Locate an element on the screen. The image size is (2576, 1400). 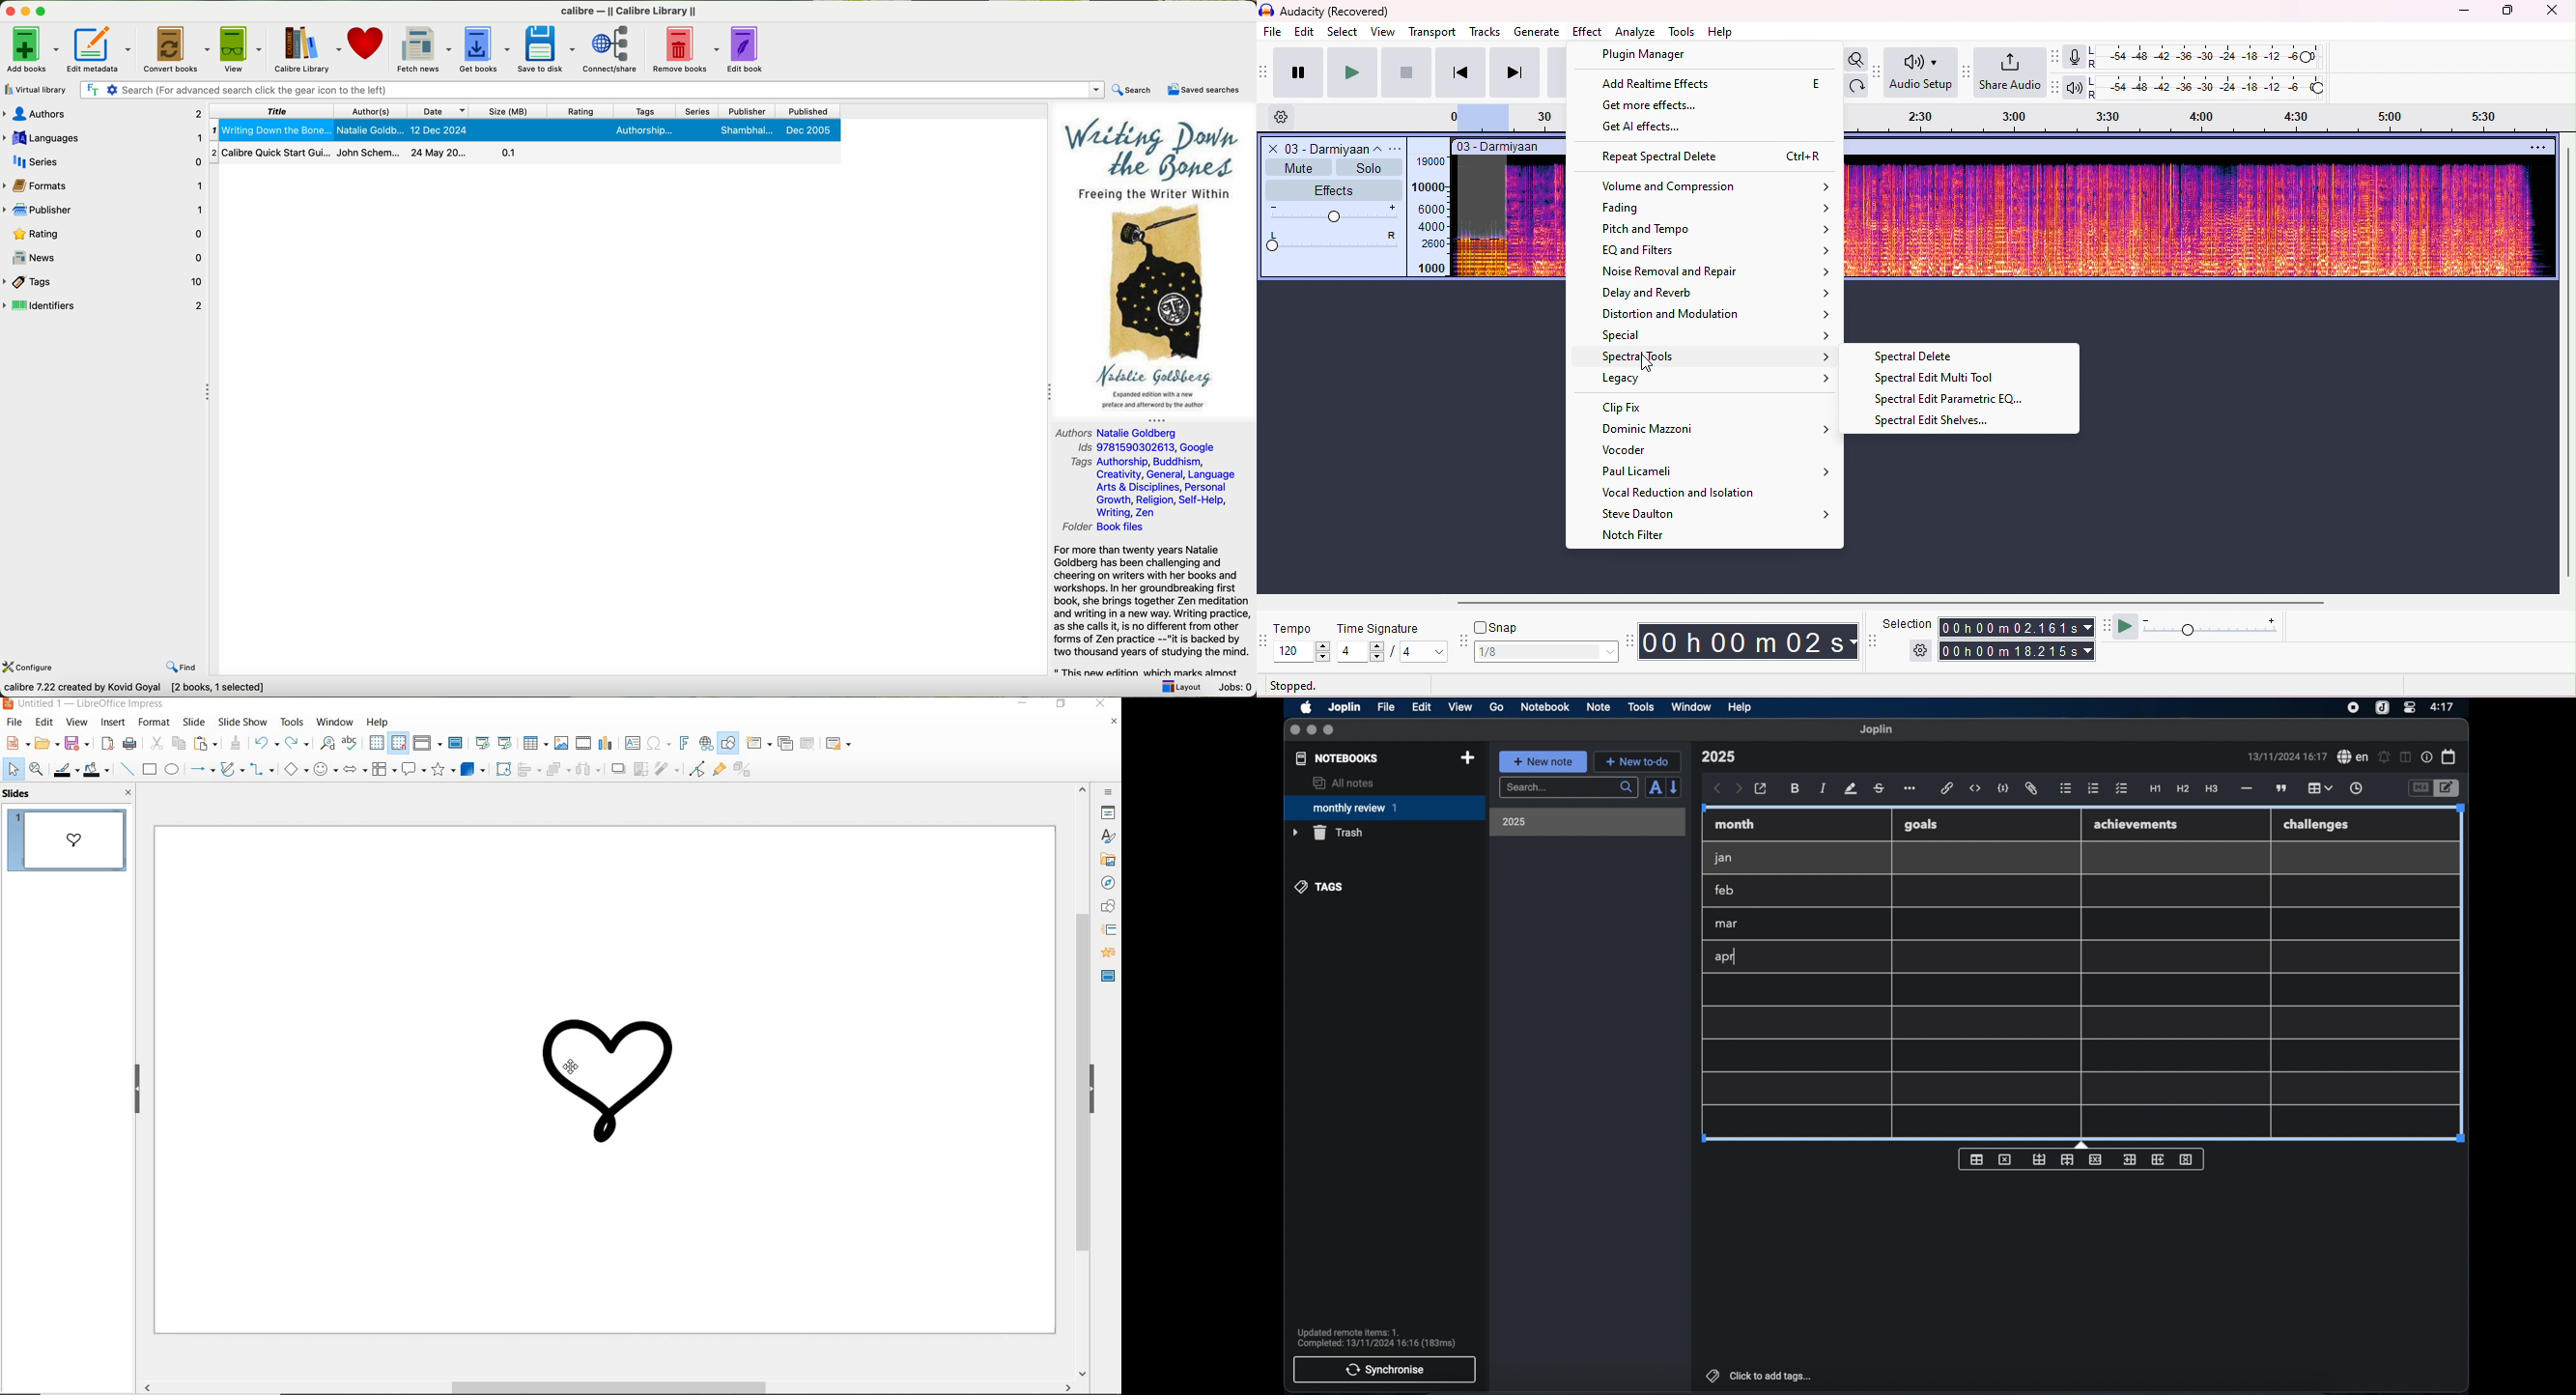
search is located at coordinates (1133, 90).